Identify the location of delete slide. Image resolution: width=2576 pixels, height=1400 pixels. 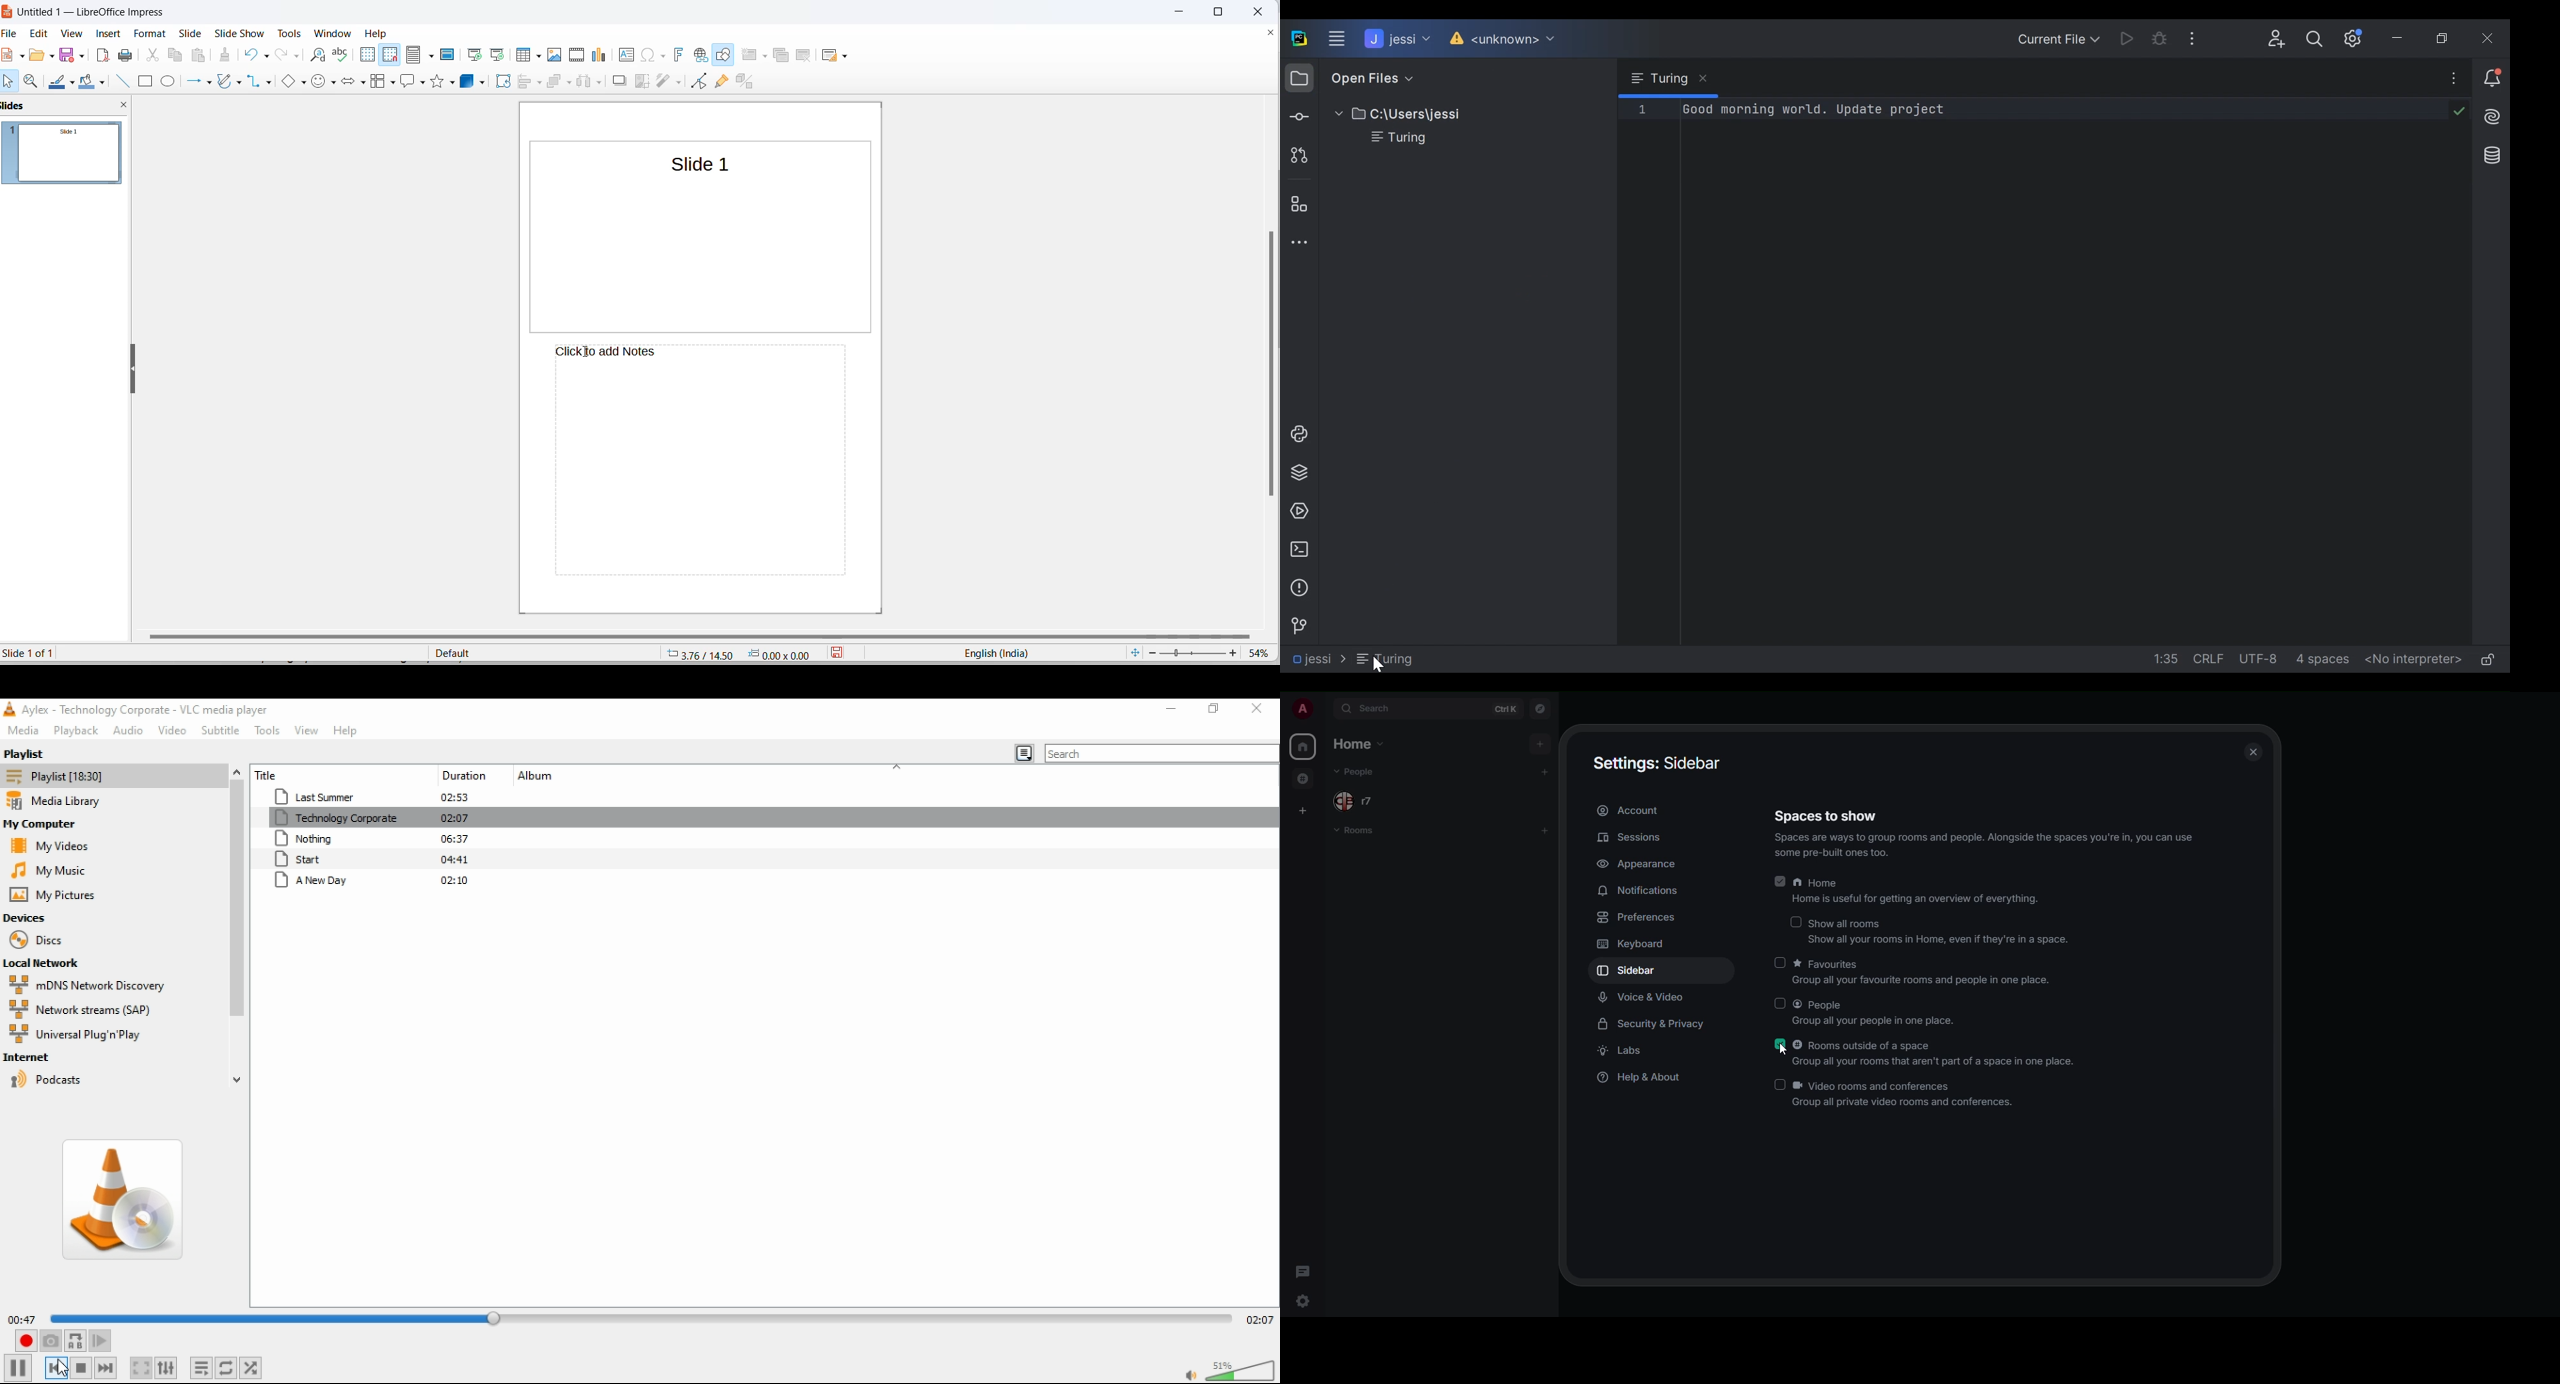
(807, 54).